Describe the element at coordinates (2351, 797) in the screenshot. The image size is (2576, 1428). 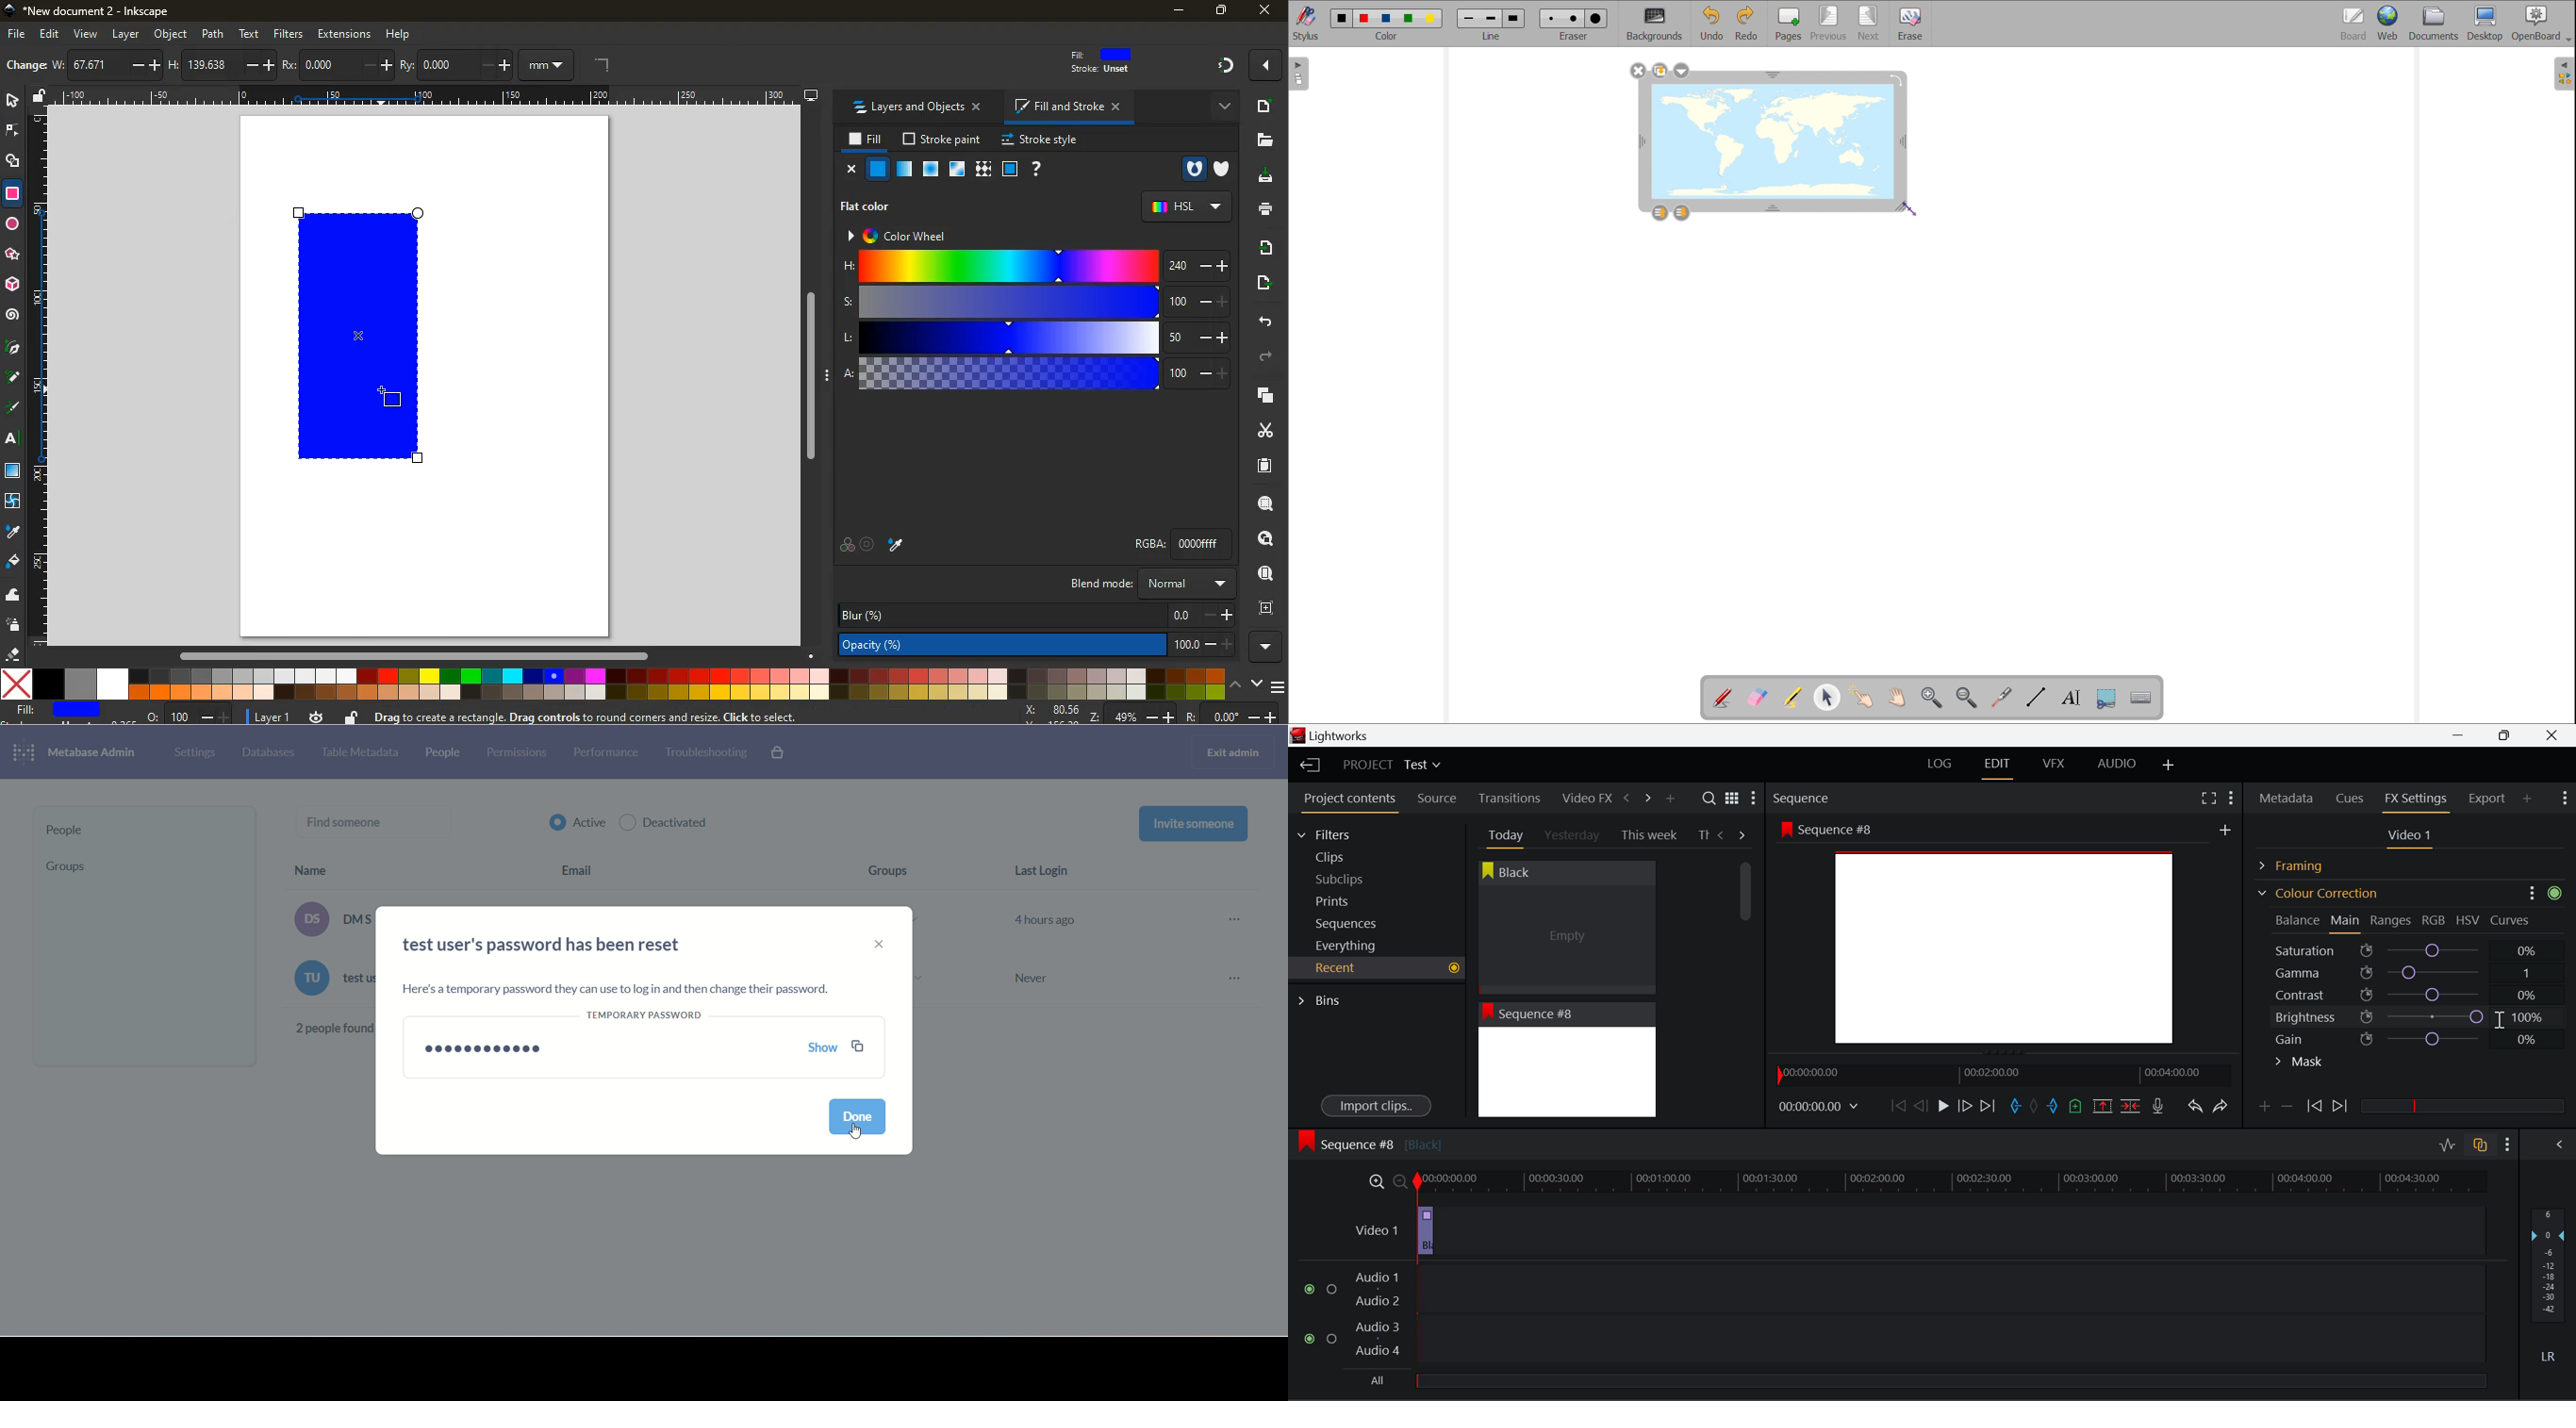
I see `Cues Panel` at that location.